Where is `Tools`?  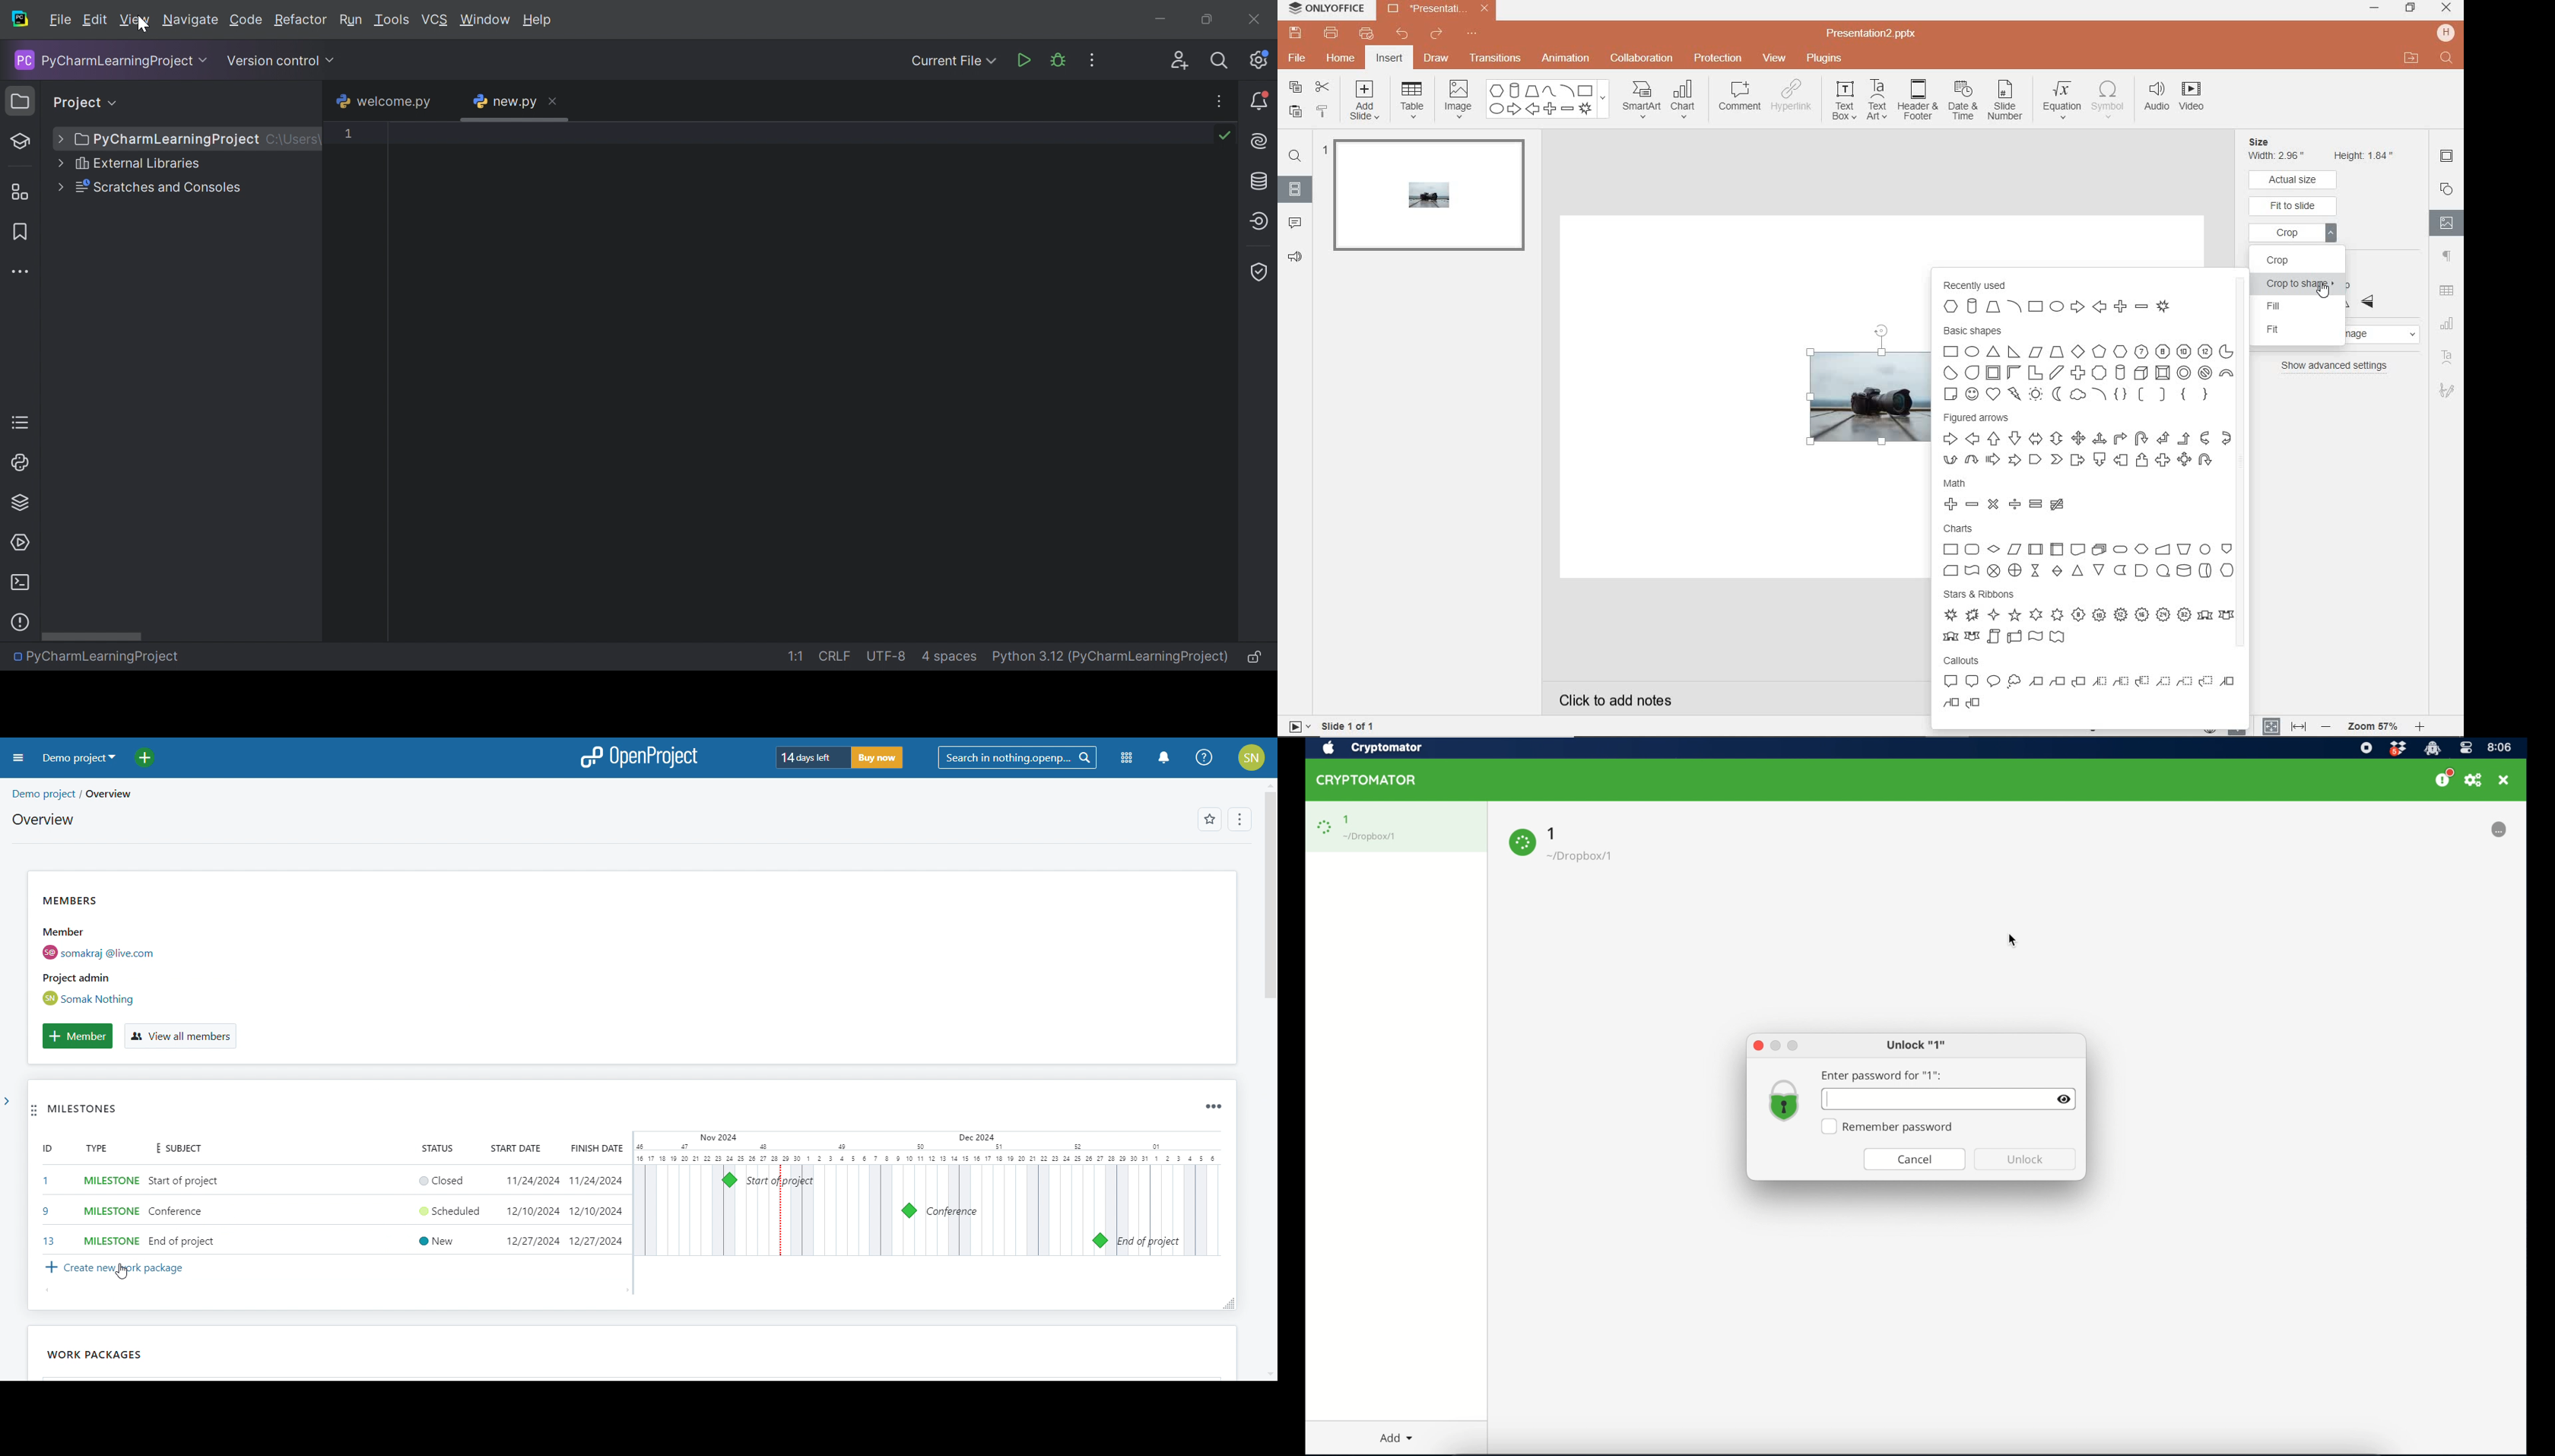
Tools is located at coordinates (392, 21).